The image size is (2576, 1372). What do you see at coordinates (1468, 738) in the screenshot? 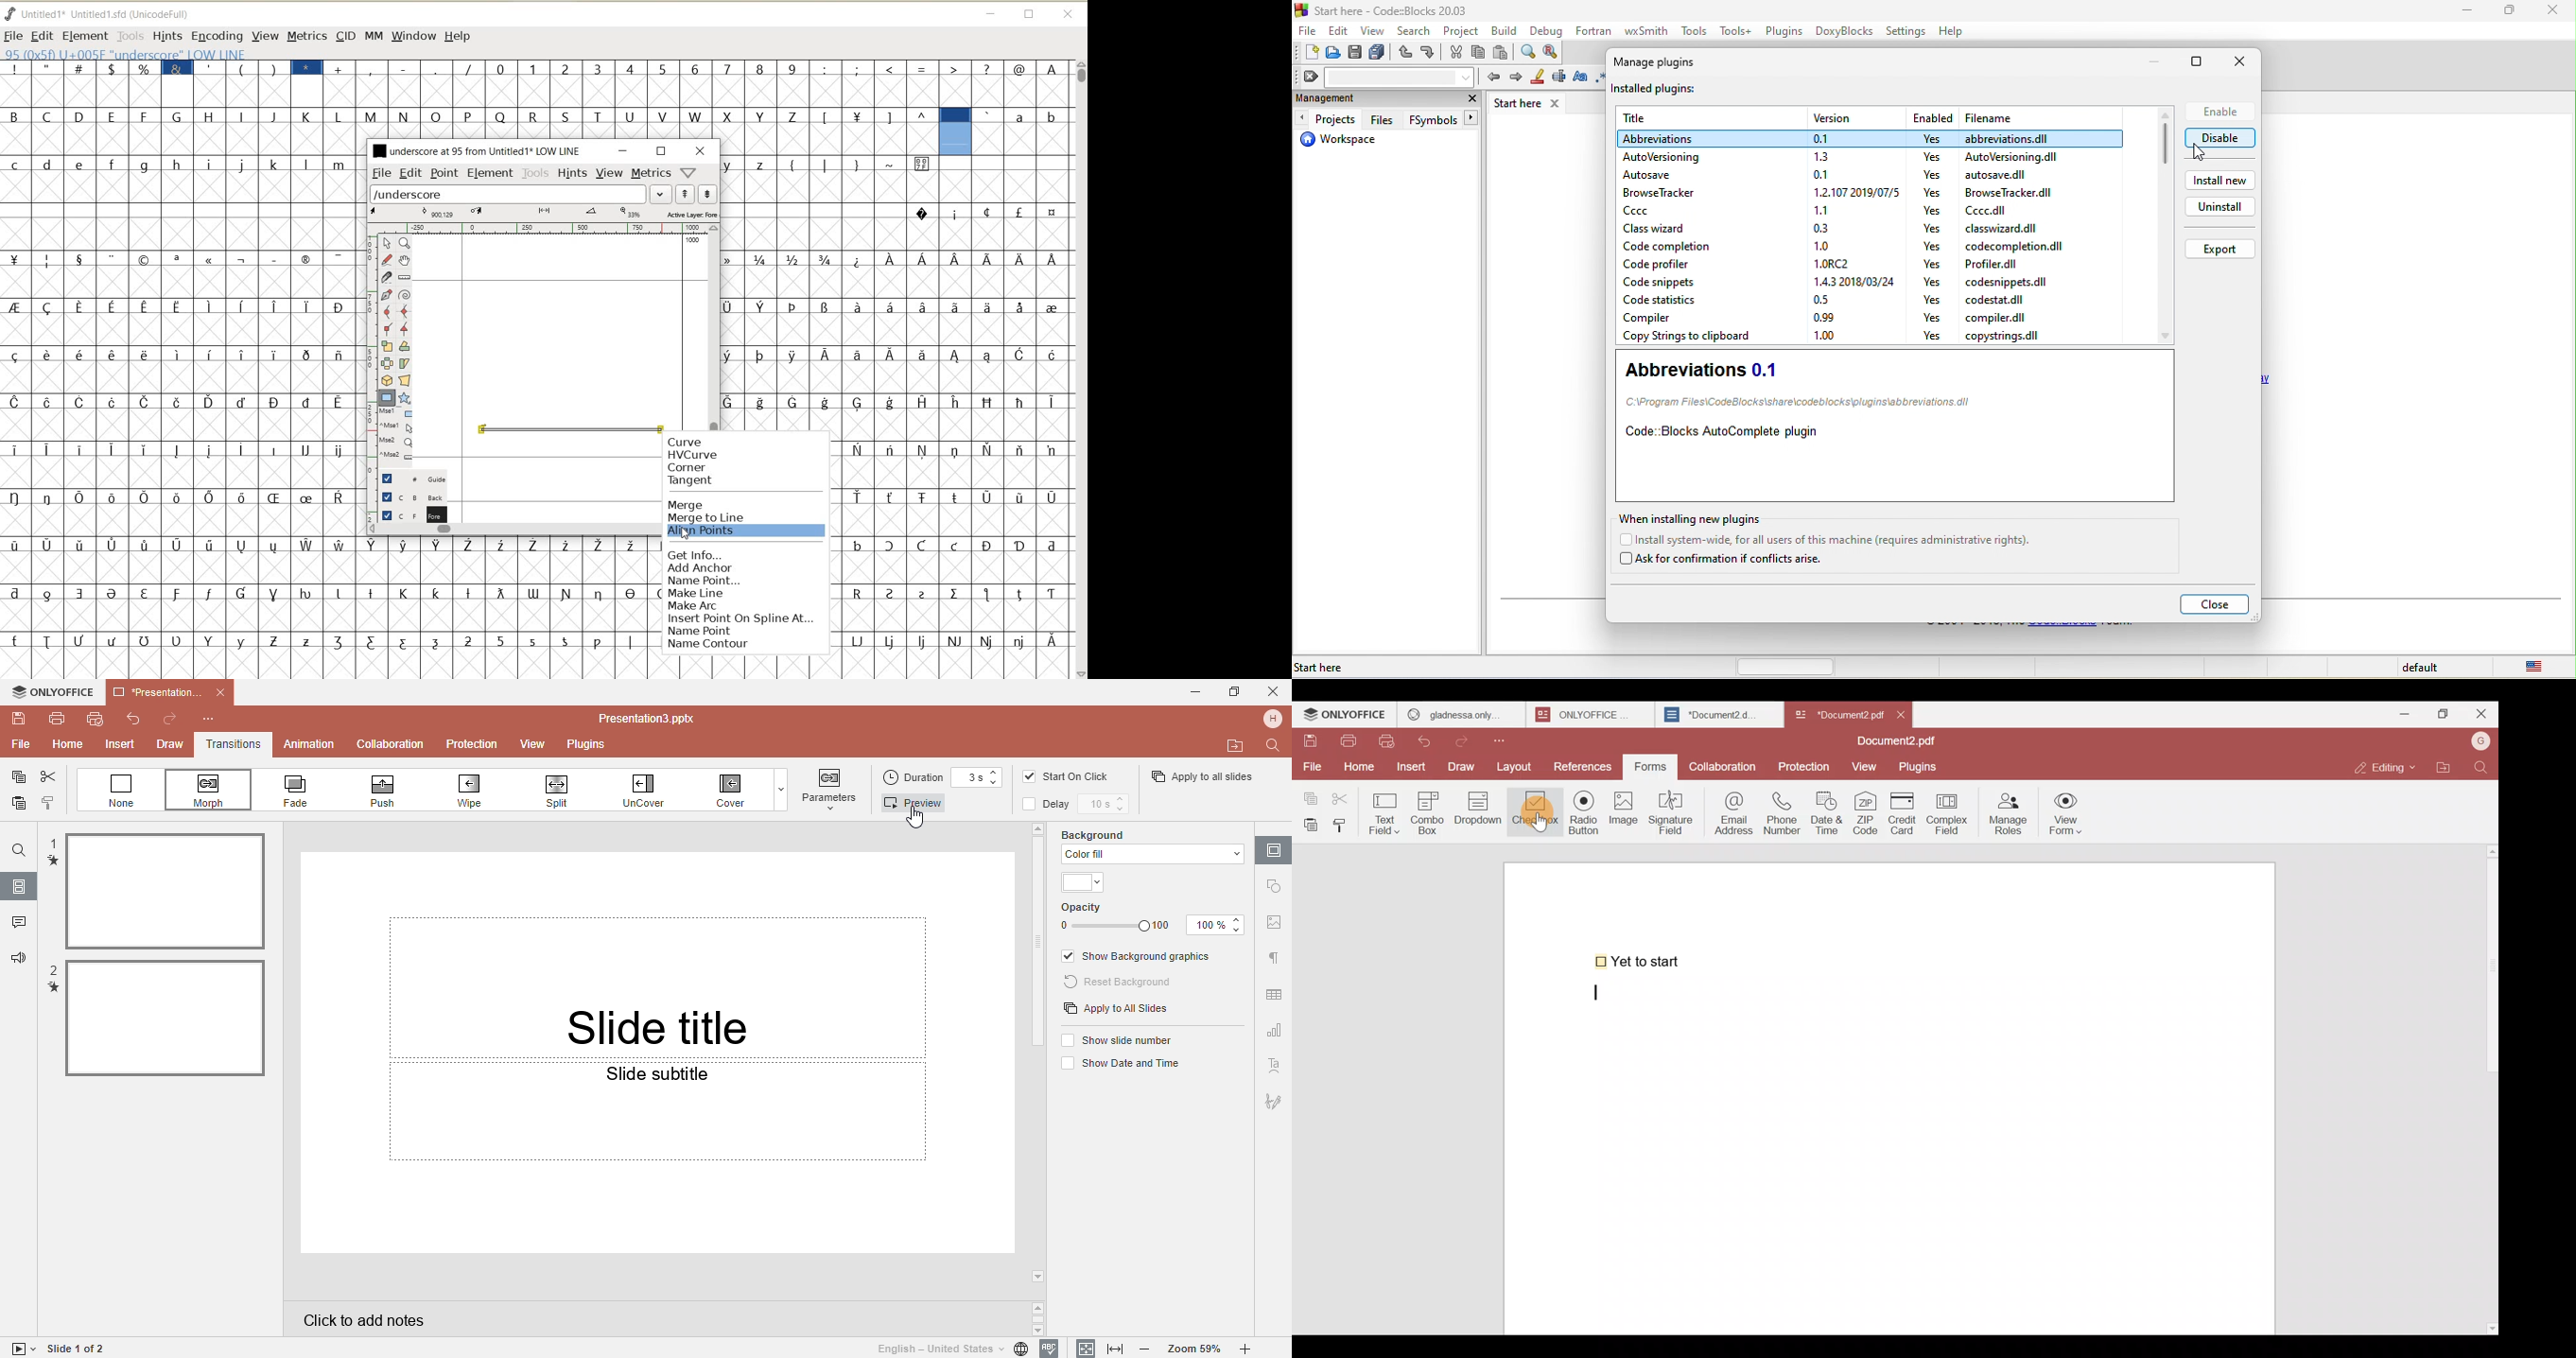
I see `Redo` at bounding box center [1468, 738].